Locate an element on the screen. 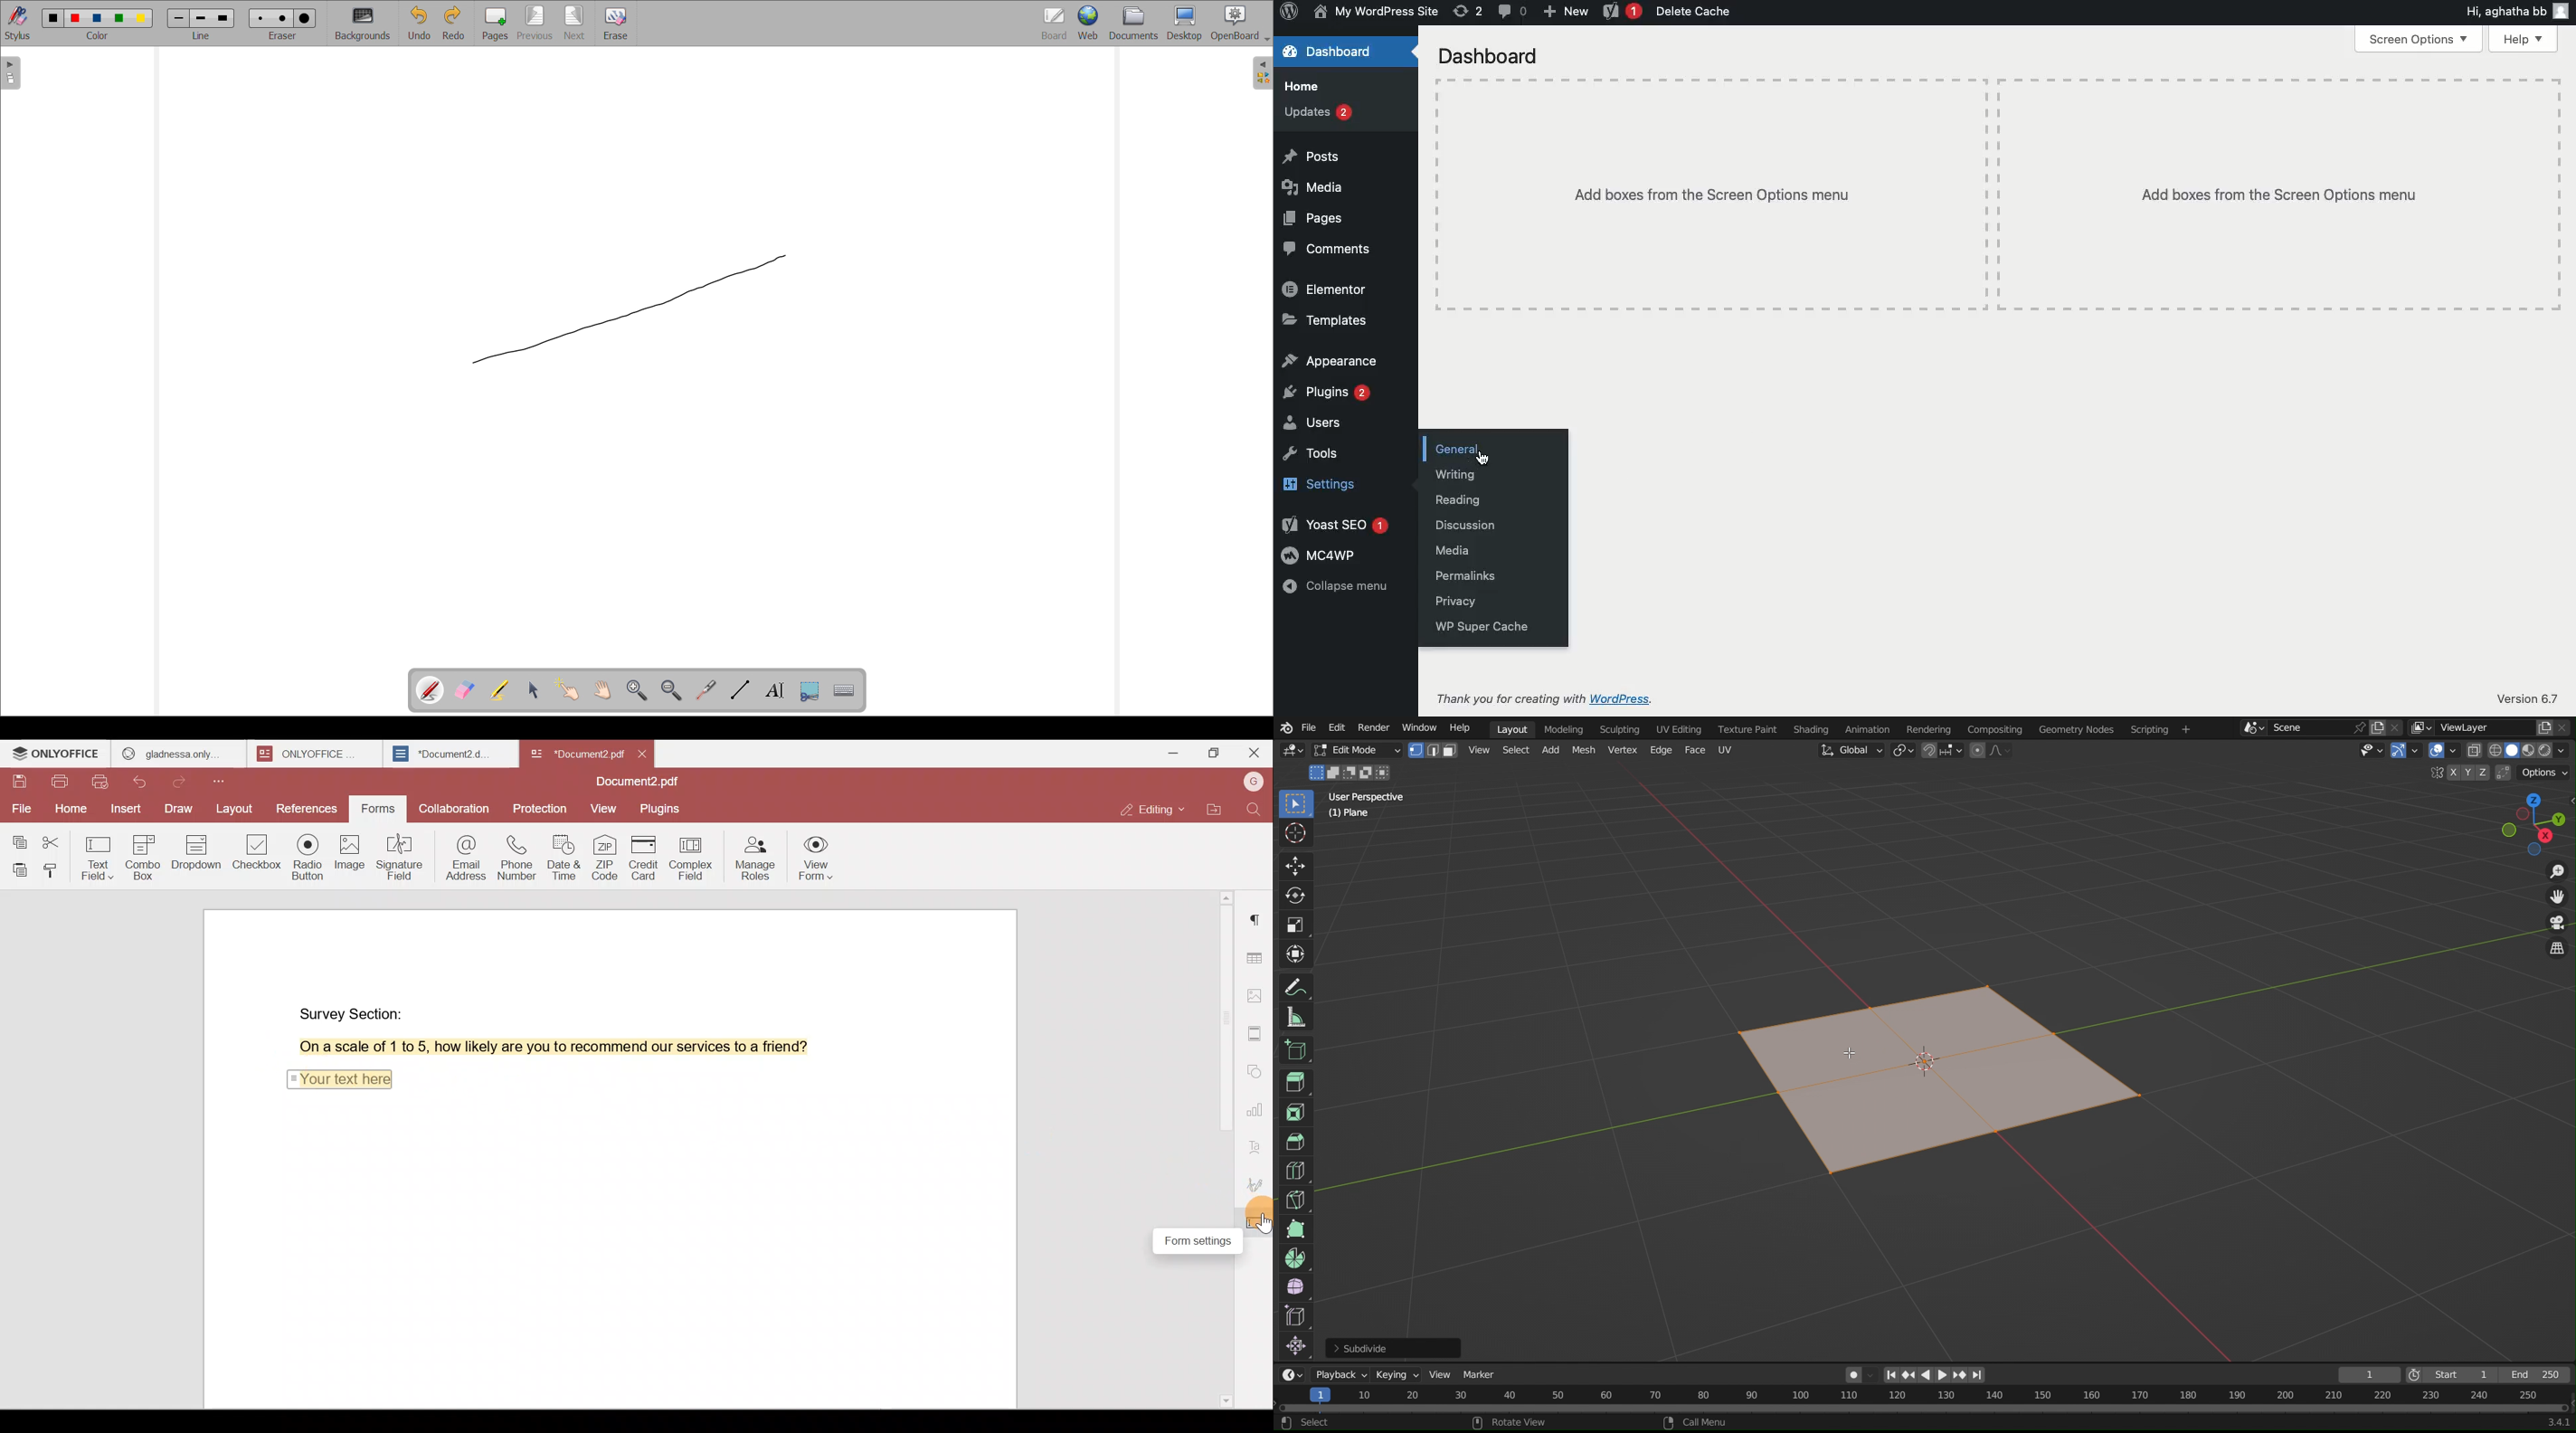 The image size is (2576, 1456). Checkbox is located at coordinates (258, 856).